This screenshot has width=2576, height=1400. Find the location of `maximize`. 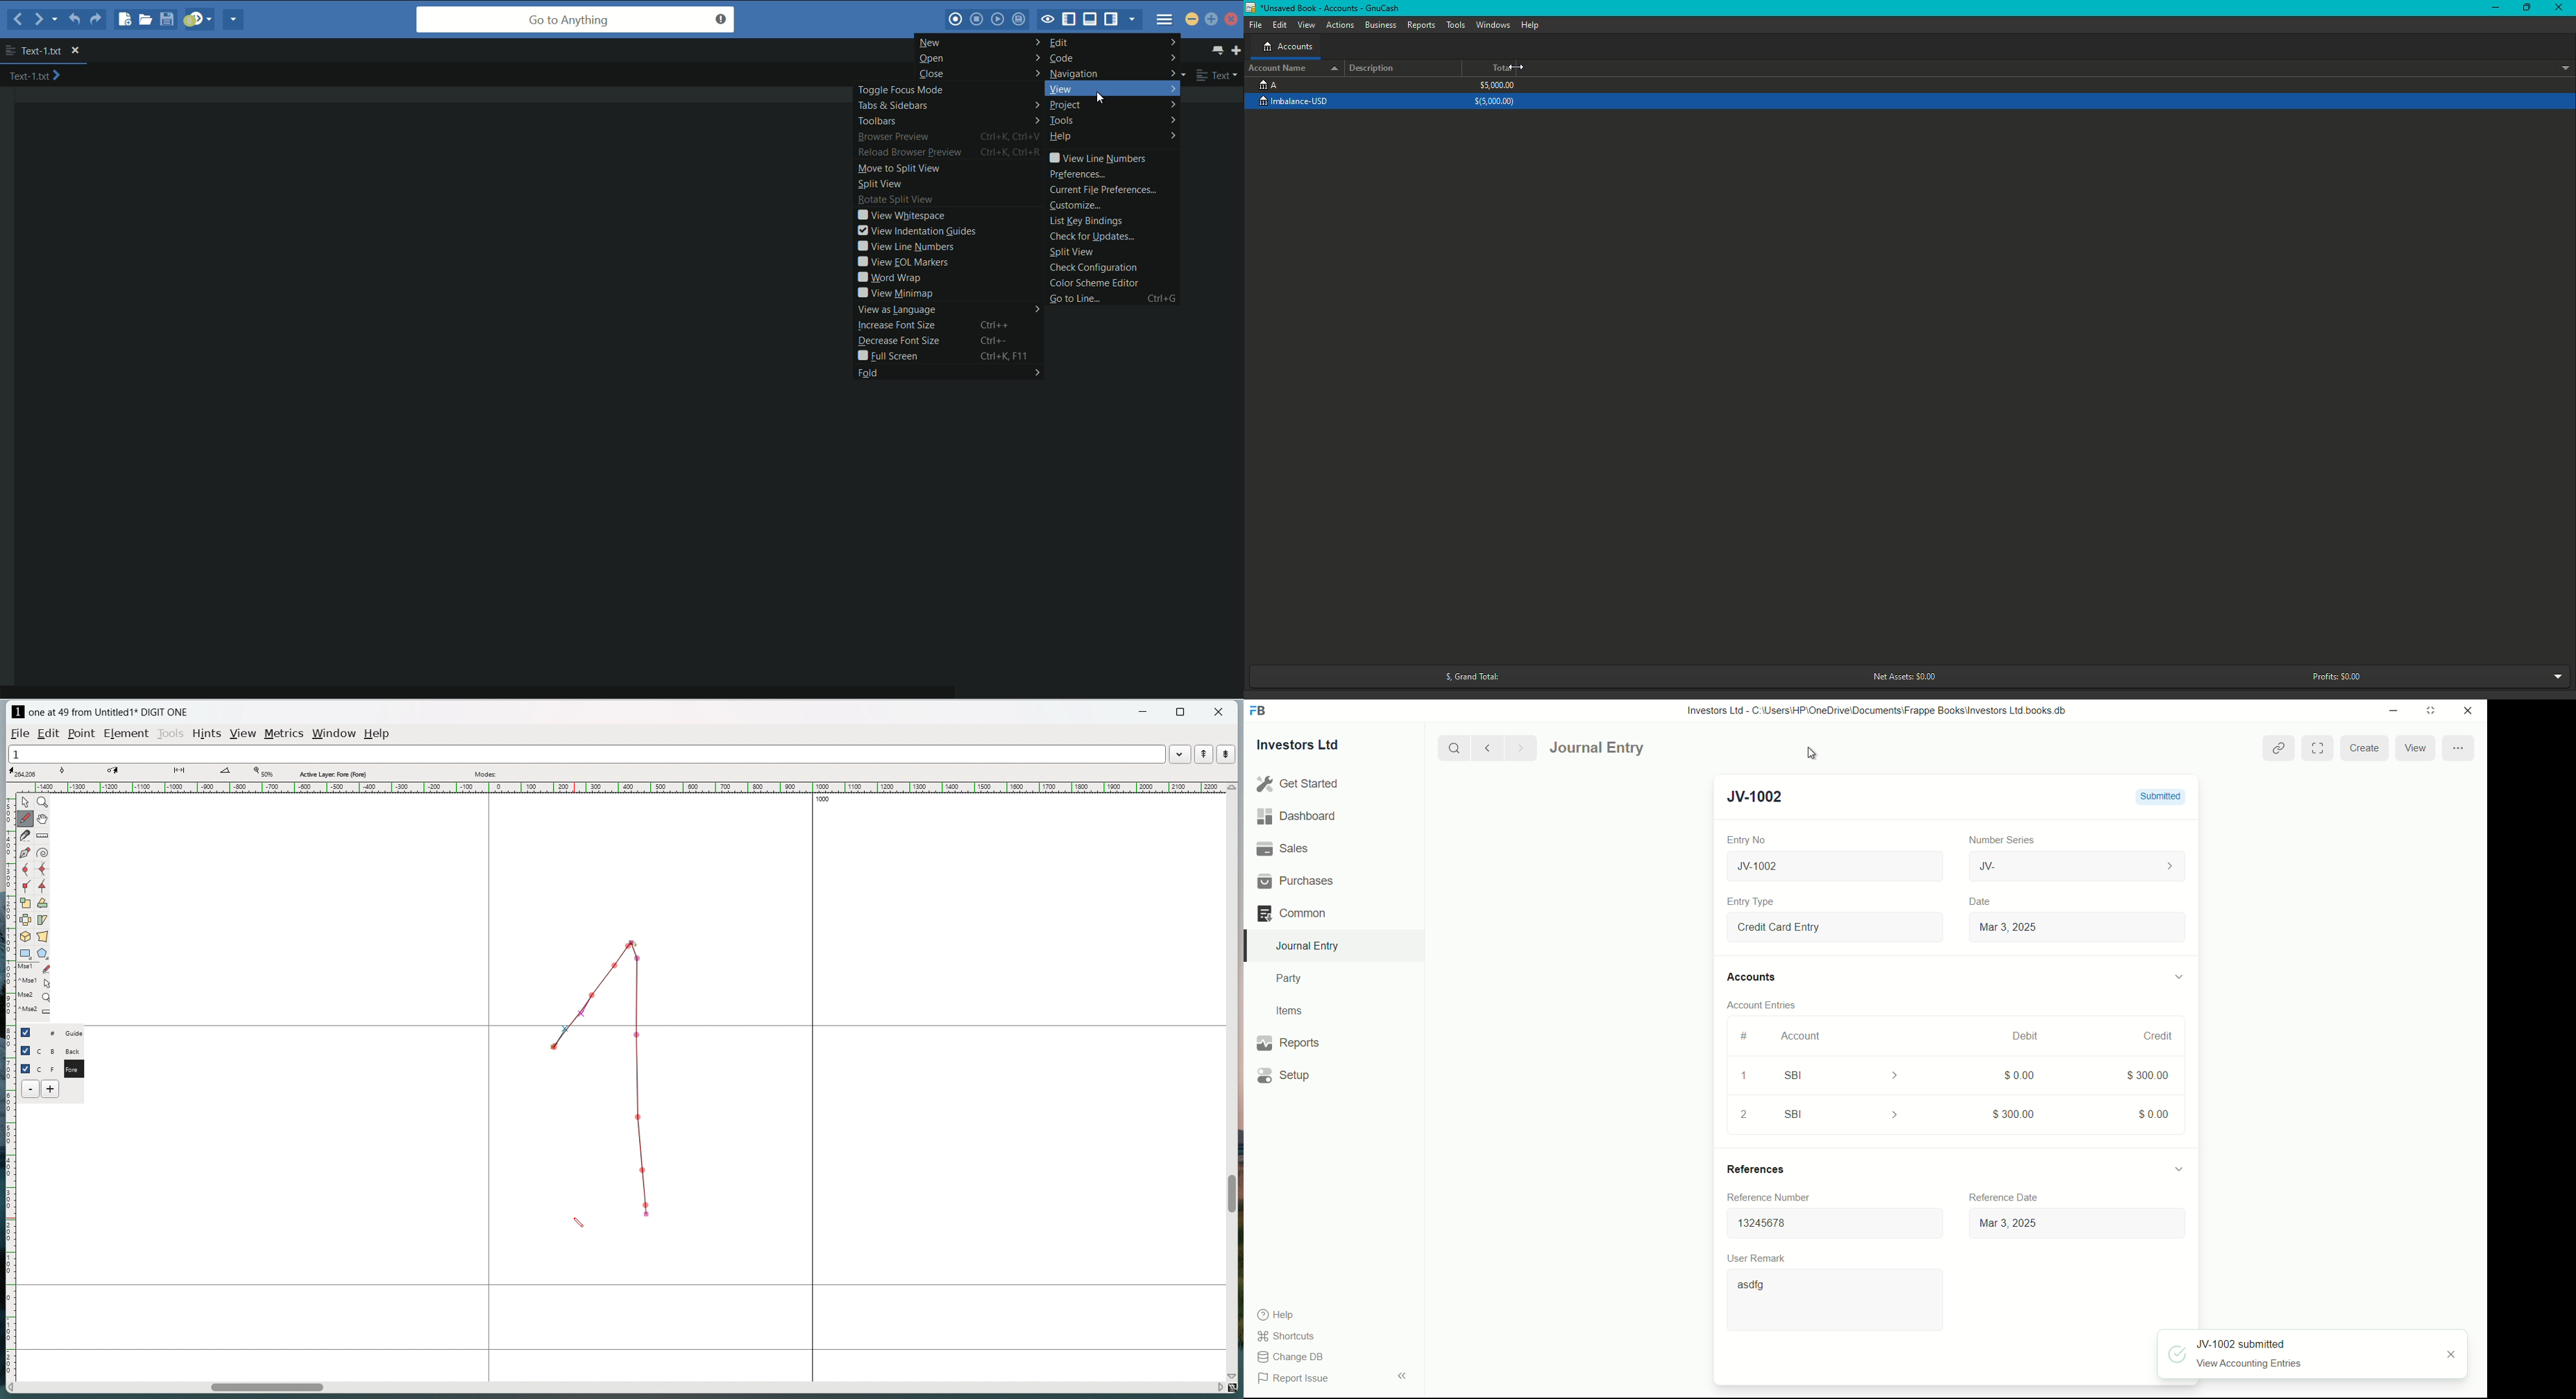

maximize is located at coordinates (1181, 712).